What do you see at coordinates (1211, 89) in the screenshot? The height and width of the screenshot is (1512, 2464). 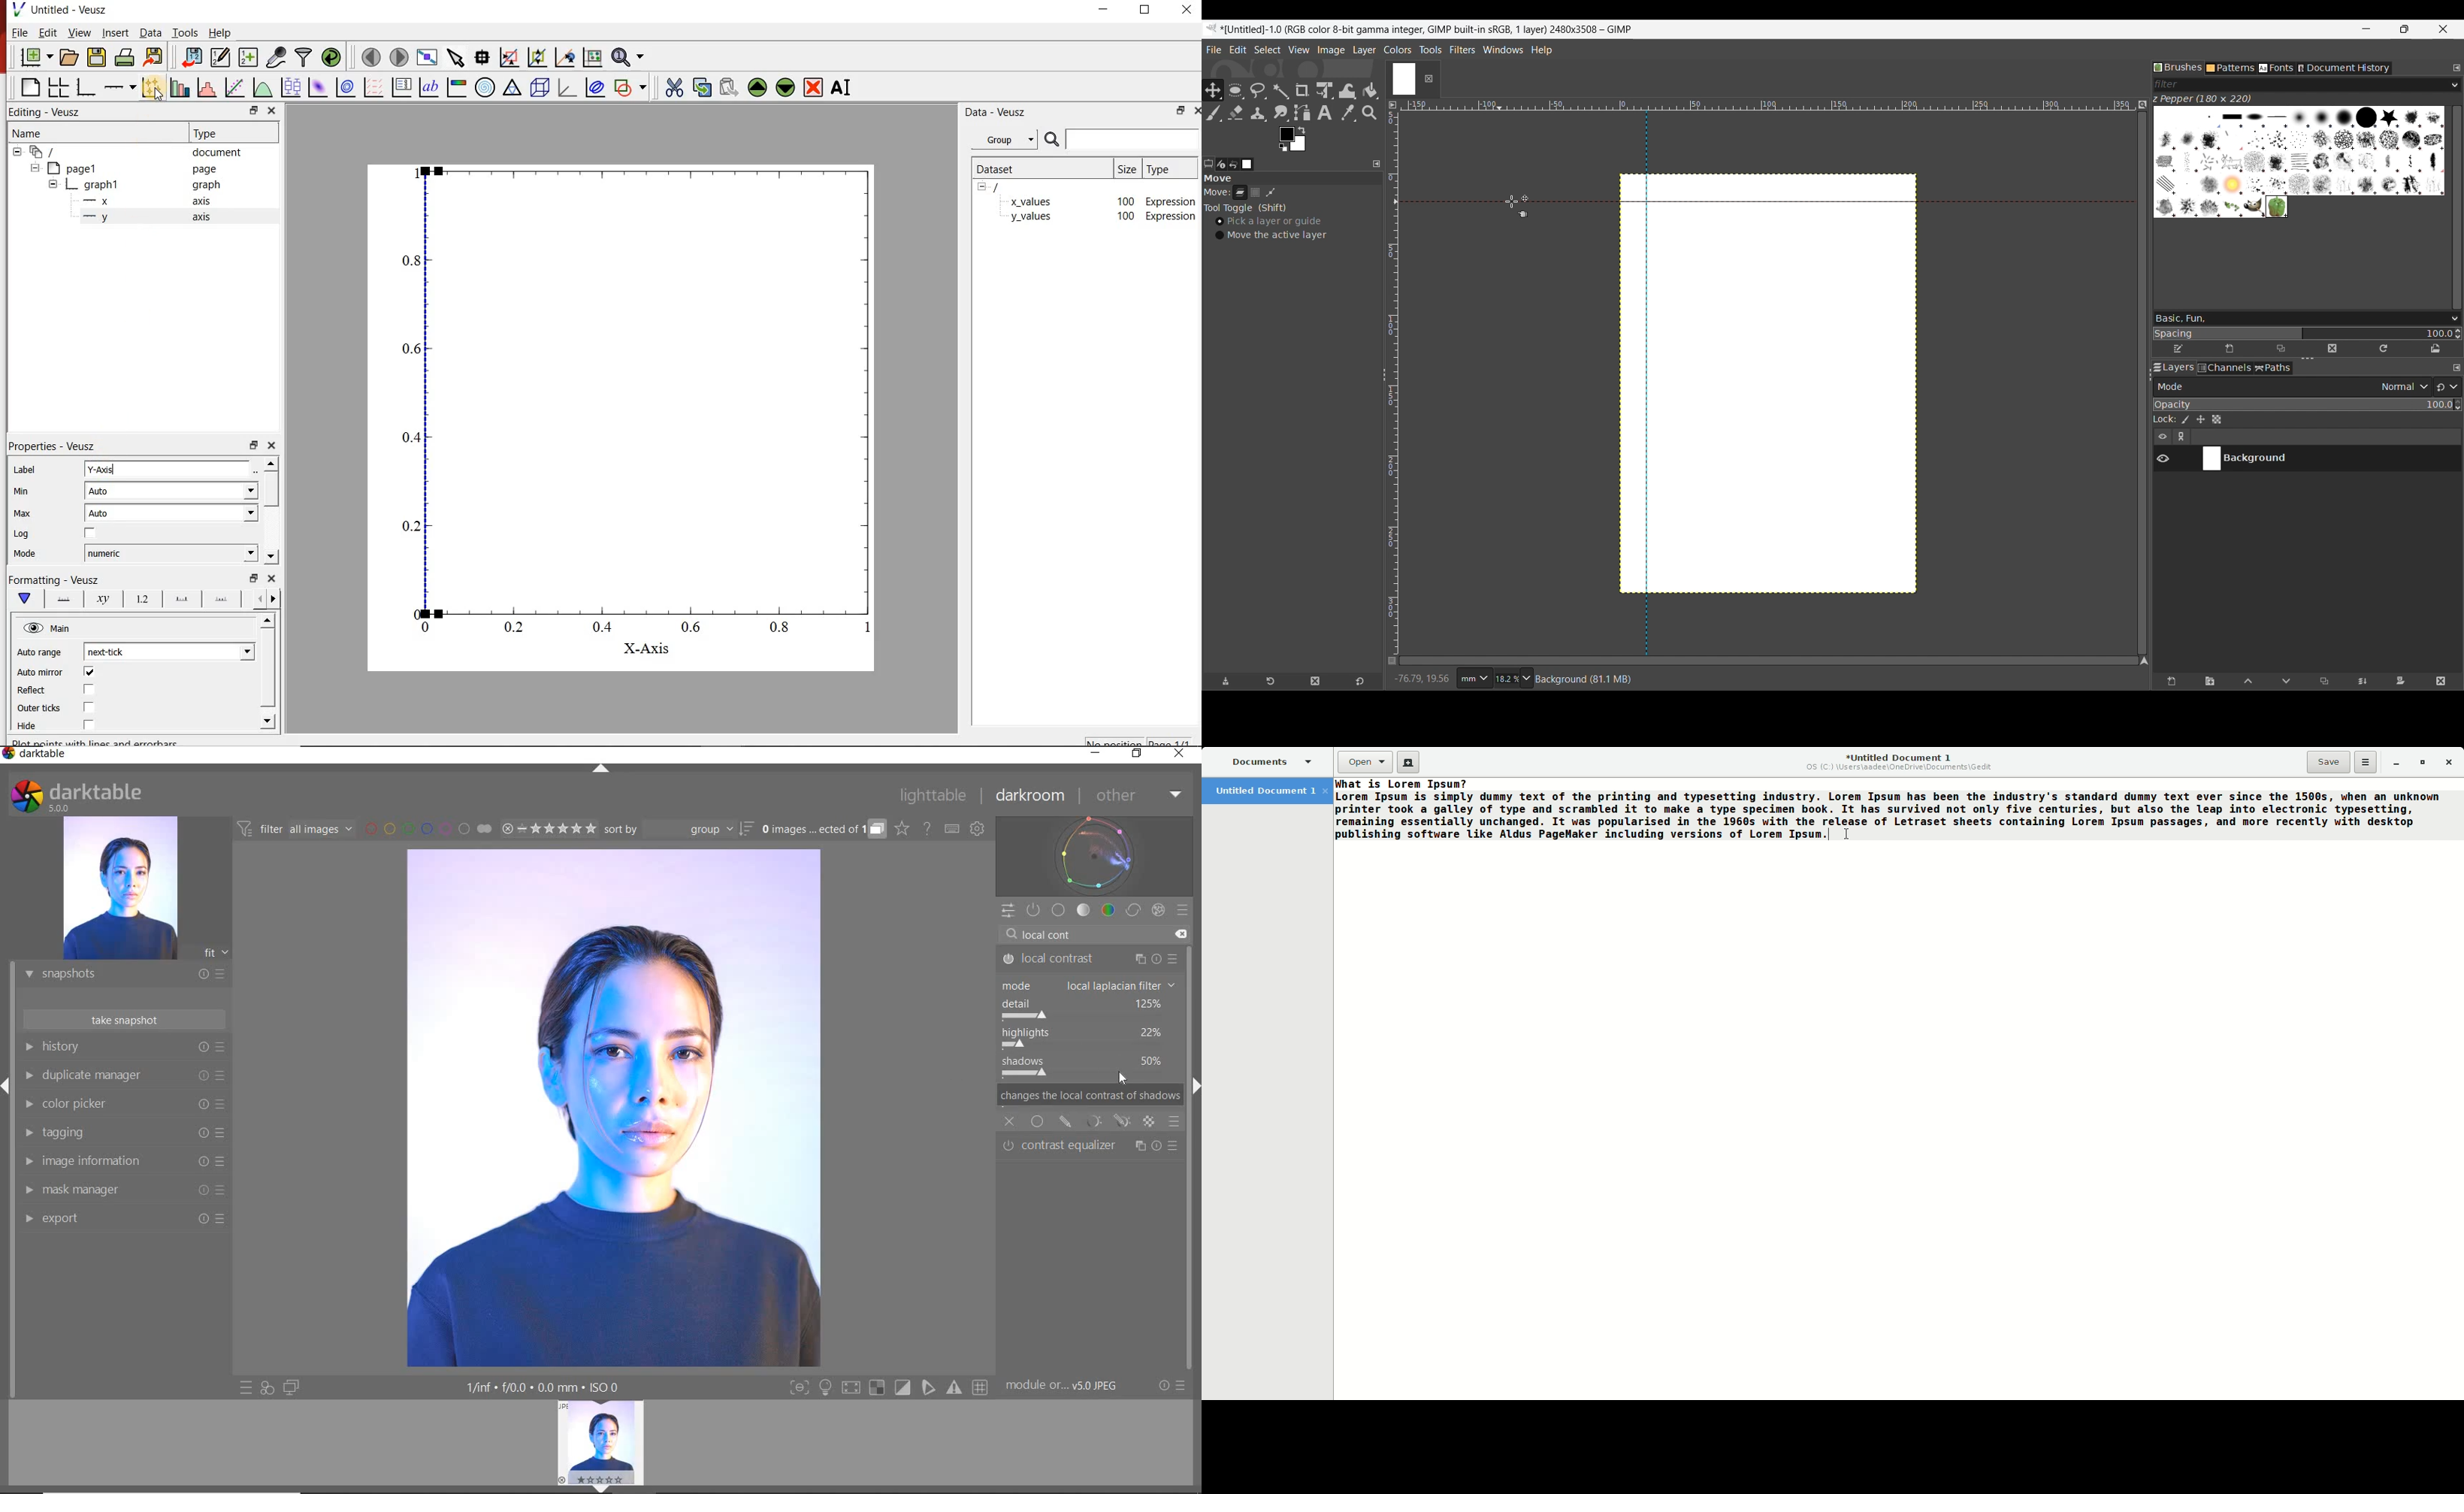 I see `Move tool, current selection highlighted` at bounding box center [1211, 89].